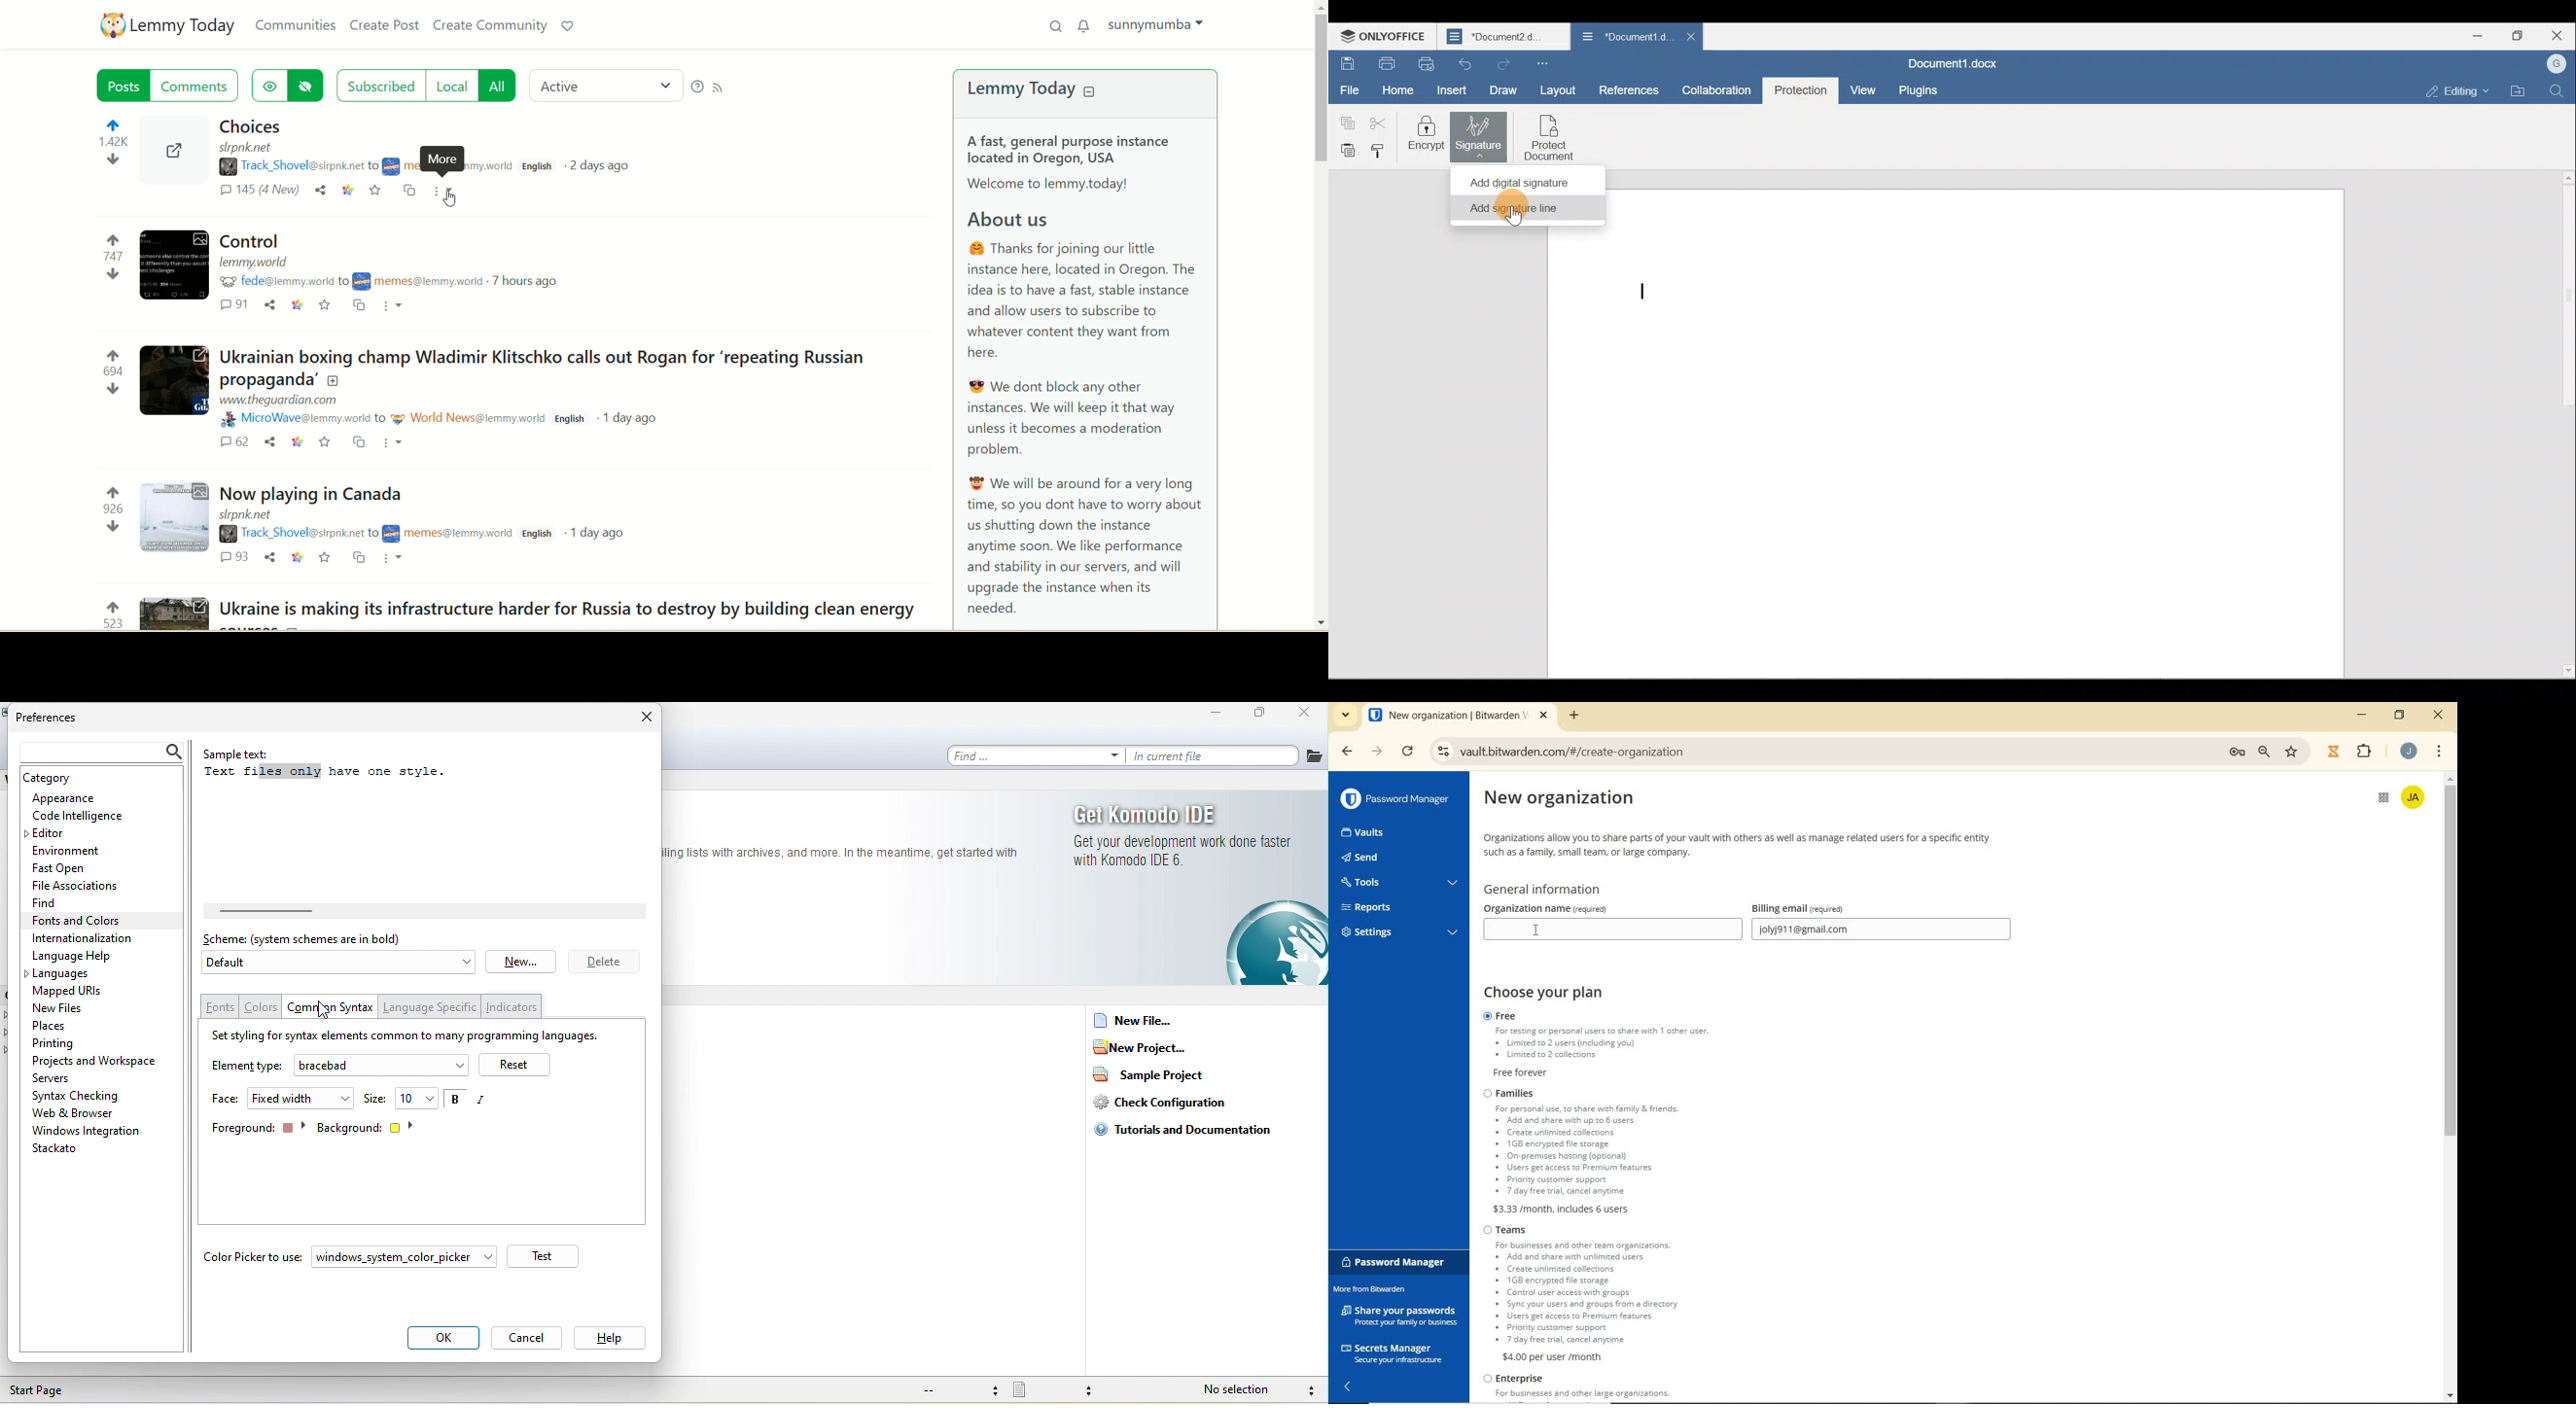  What do you see at coordinates (1253, 714) in the screenshot?
I see `maximize` at bounding box center [1253, 714].